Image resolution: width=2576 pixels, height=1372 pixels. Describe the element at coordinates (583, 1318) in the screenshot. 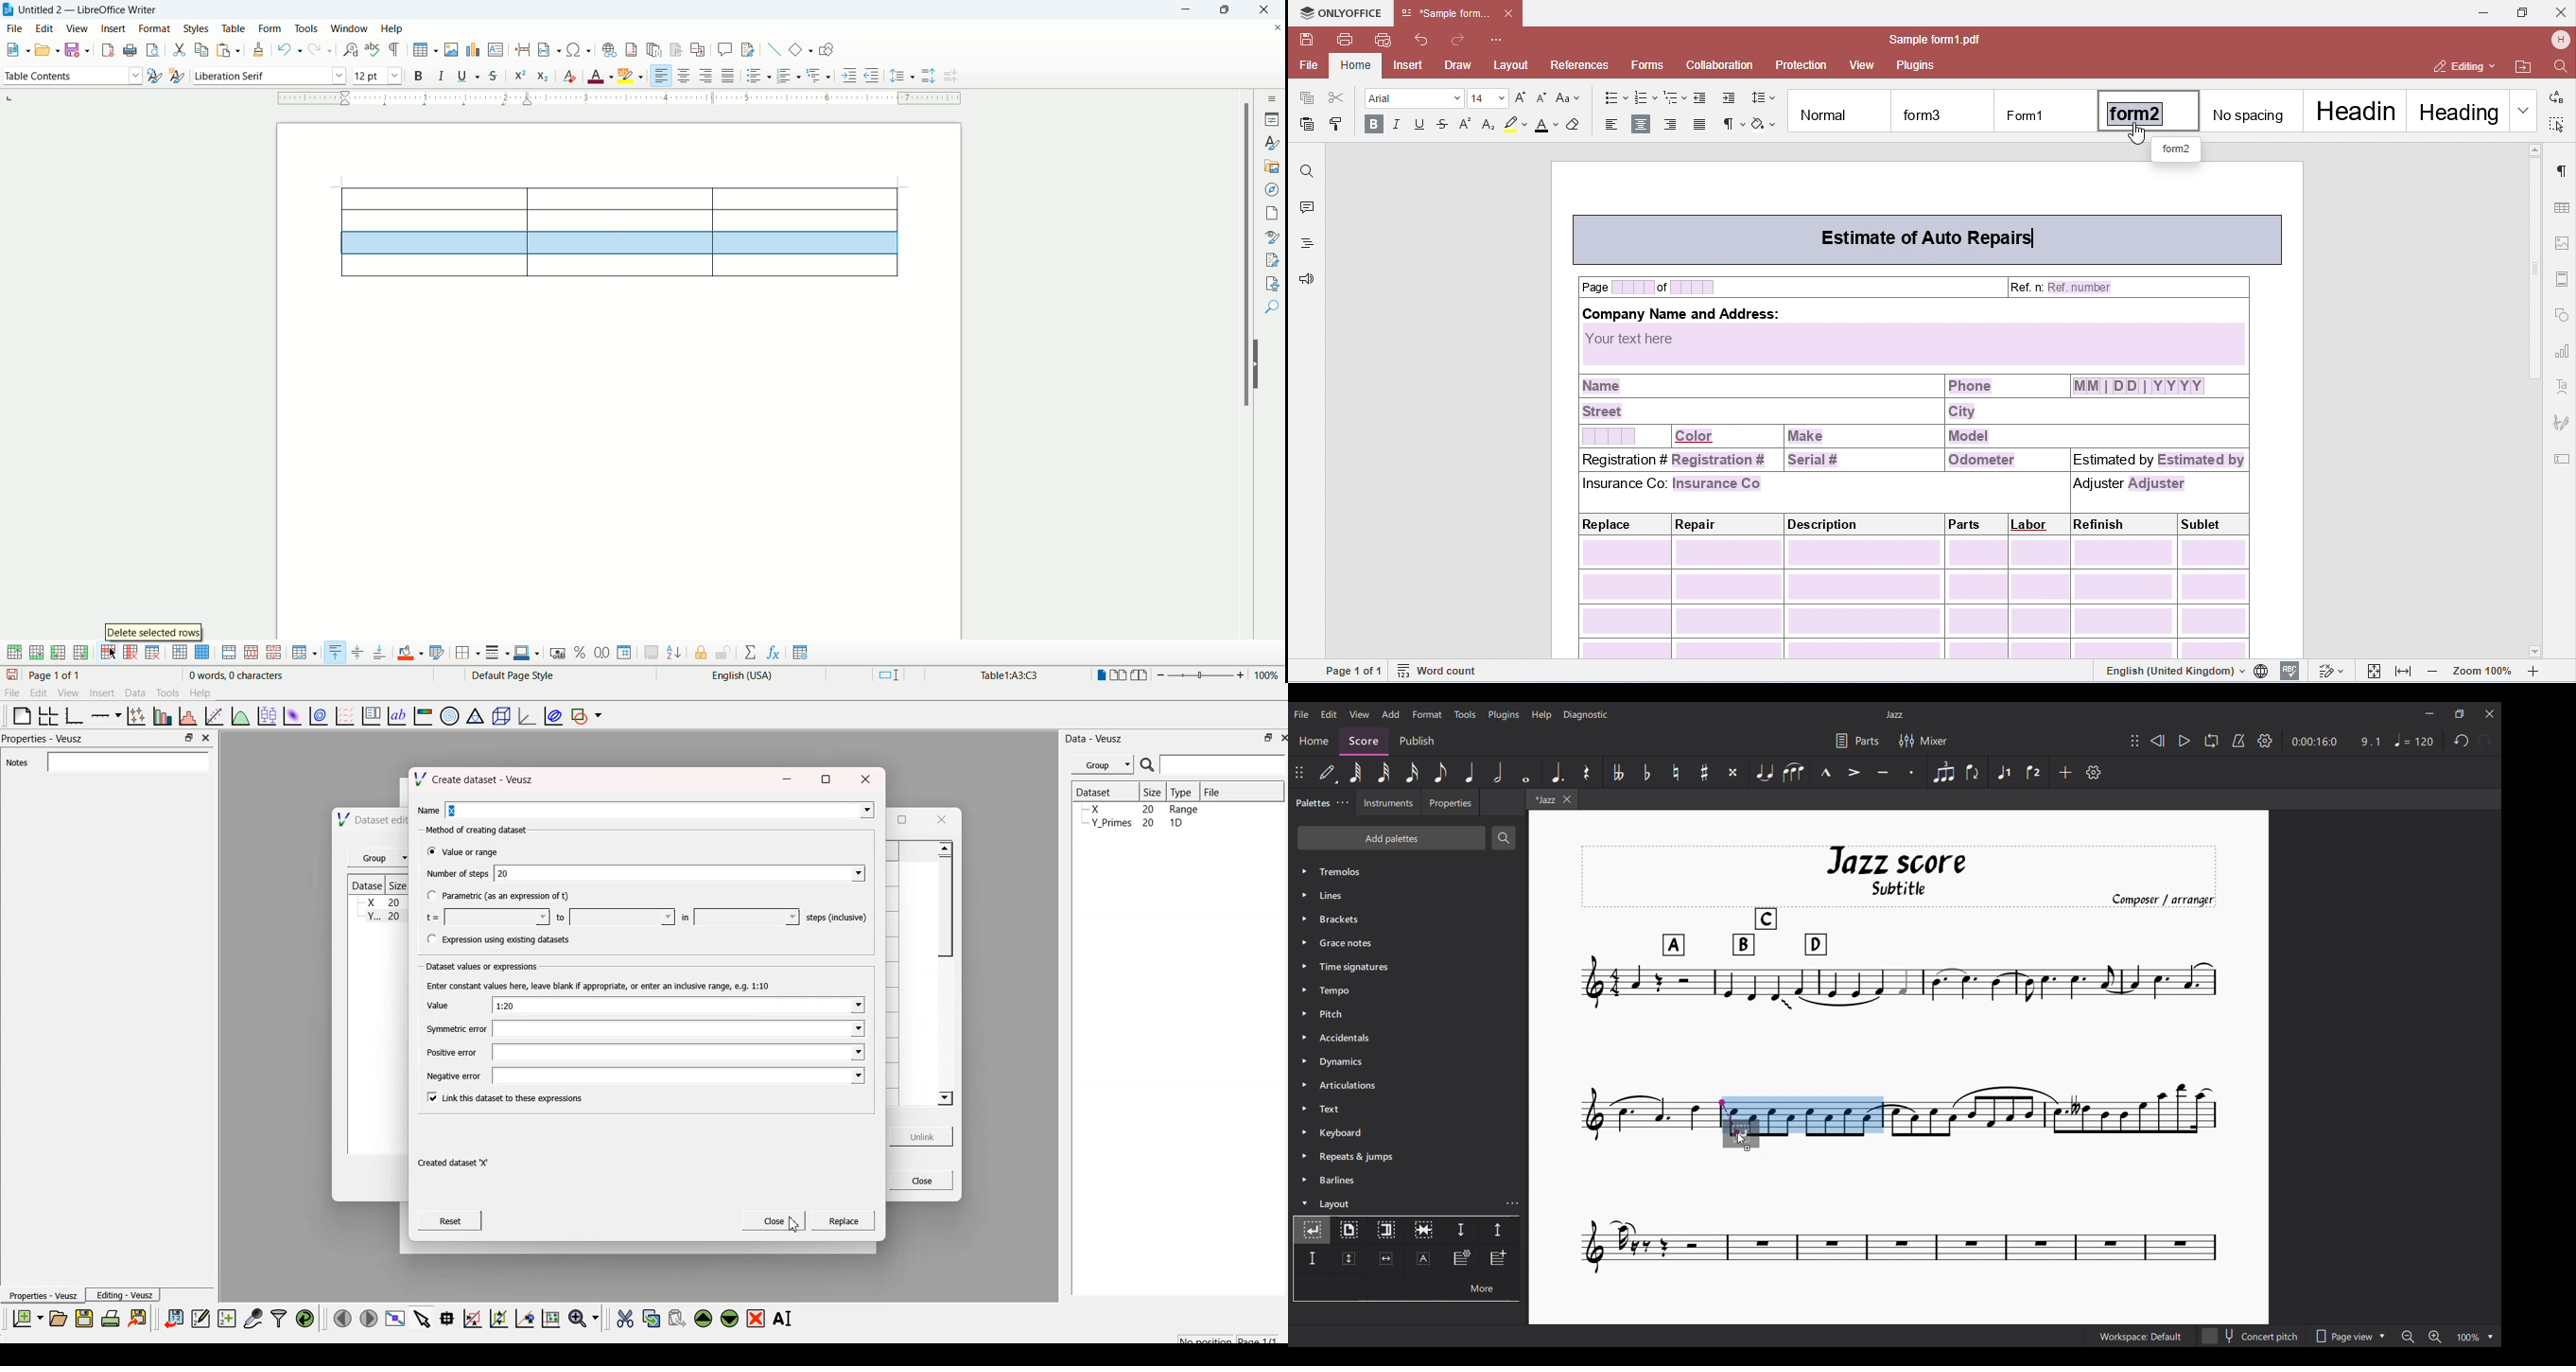

I see `zoom menu` at that location.